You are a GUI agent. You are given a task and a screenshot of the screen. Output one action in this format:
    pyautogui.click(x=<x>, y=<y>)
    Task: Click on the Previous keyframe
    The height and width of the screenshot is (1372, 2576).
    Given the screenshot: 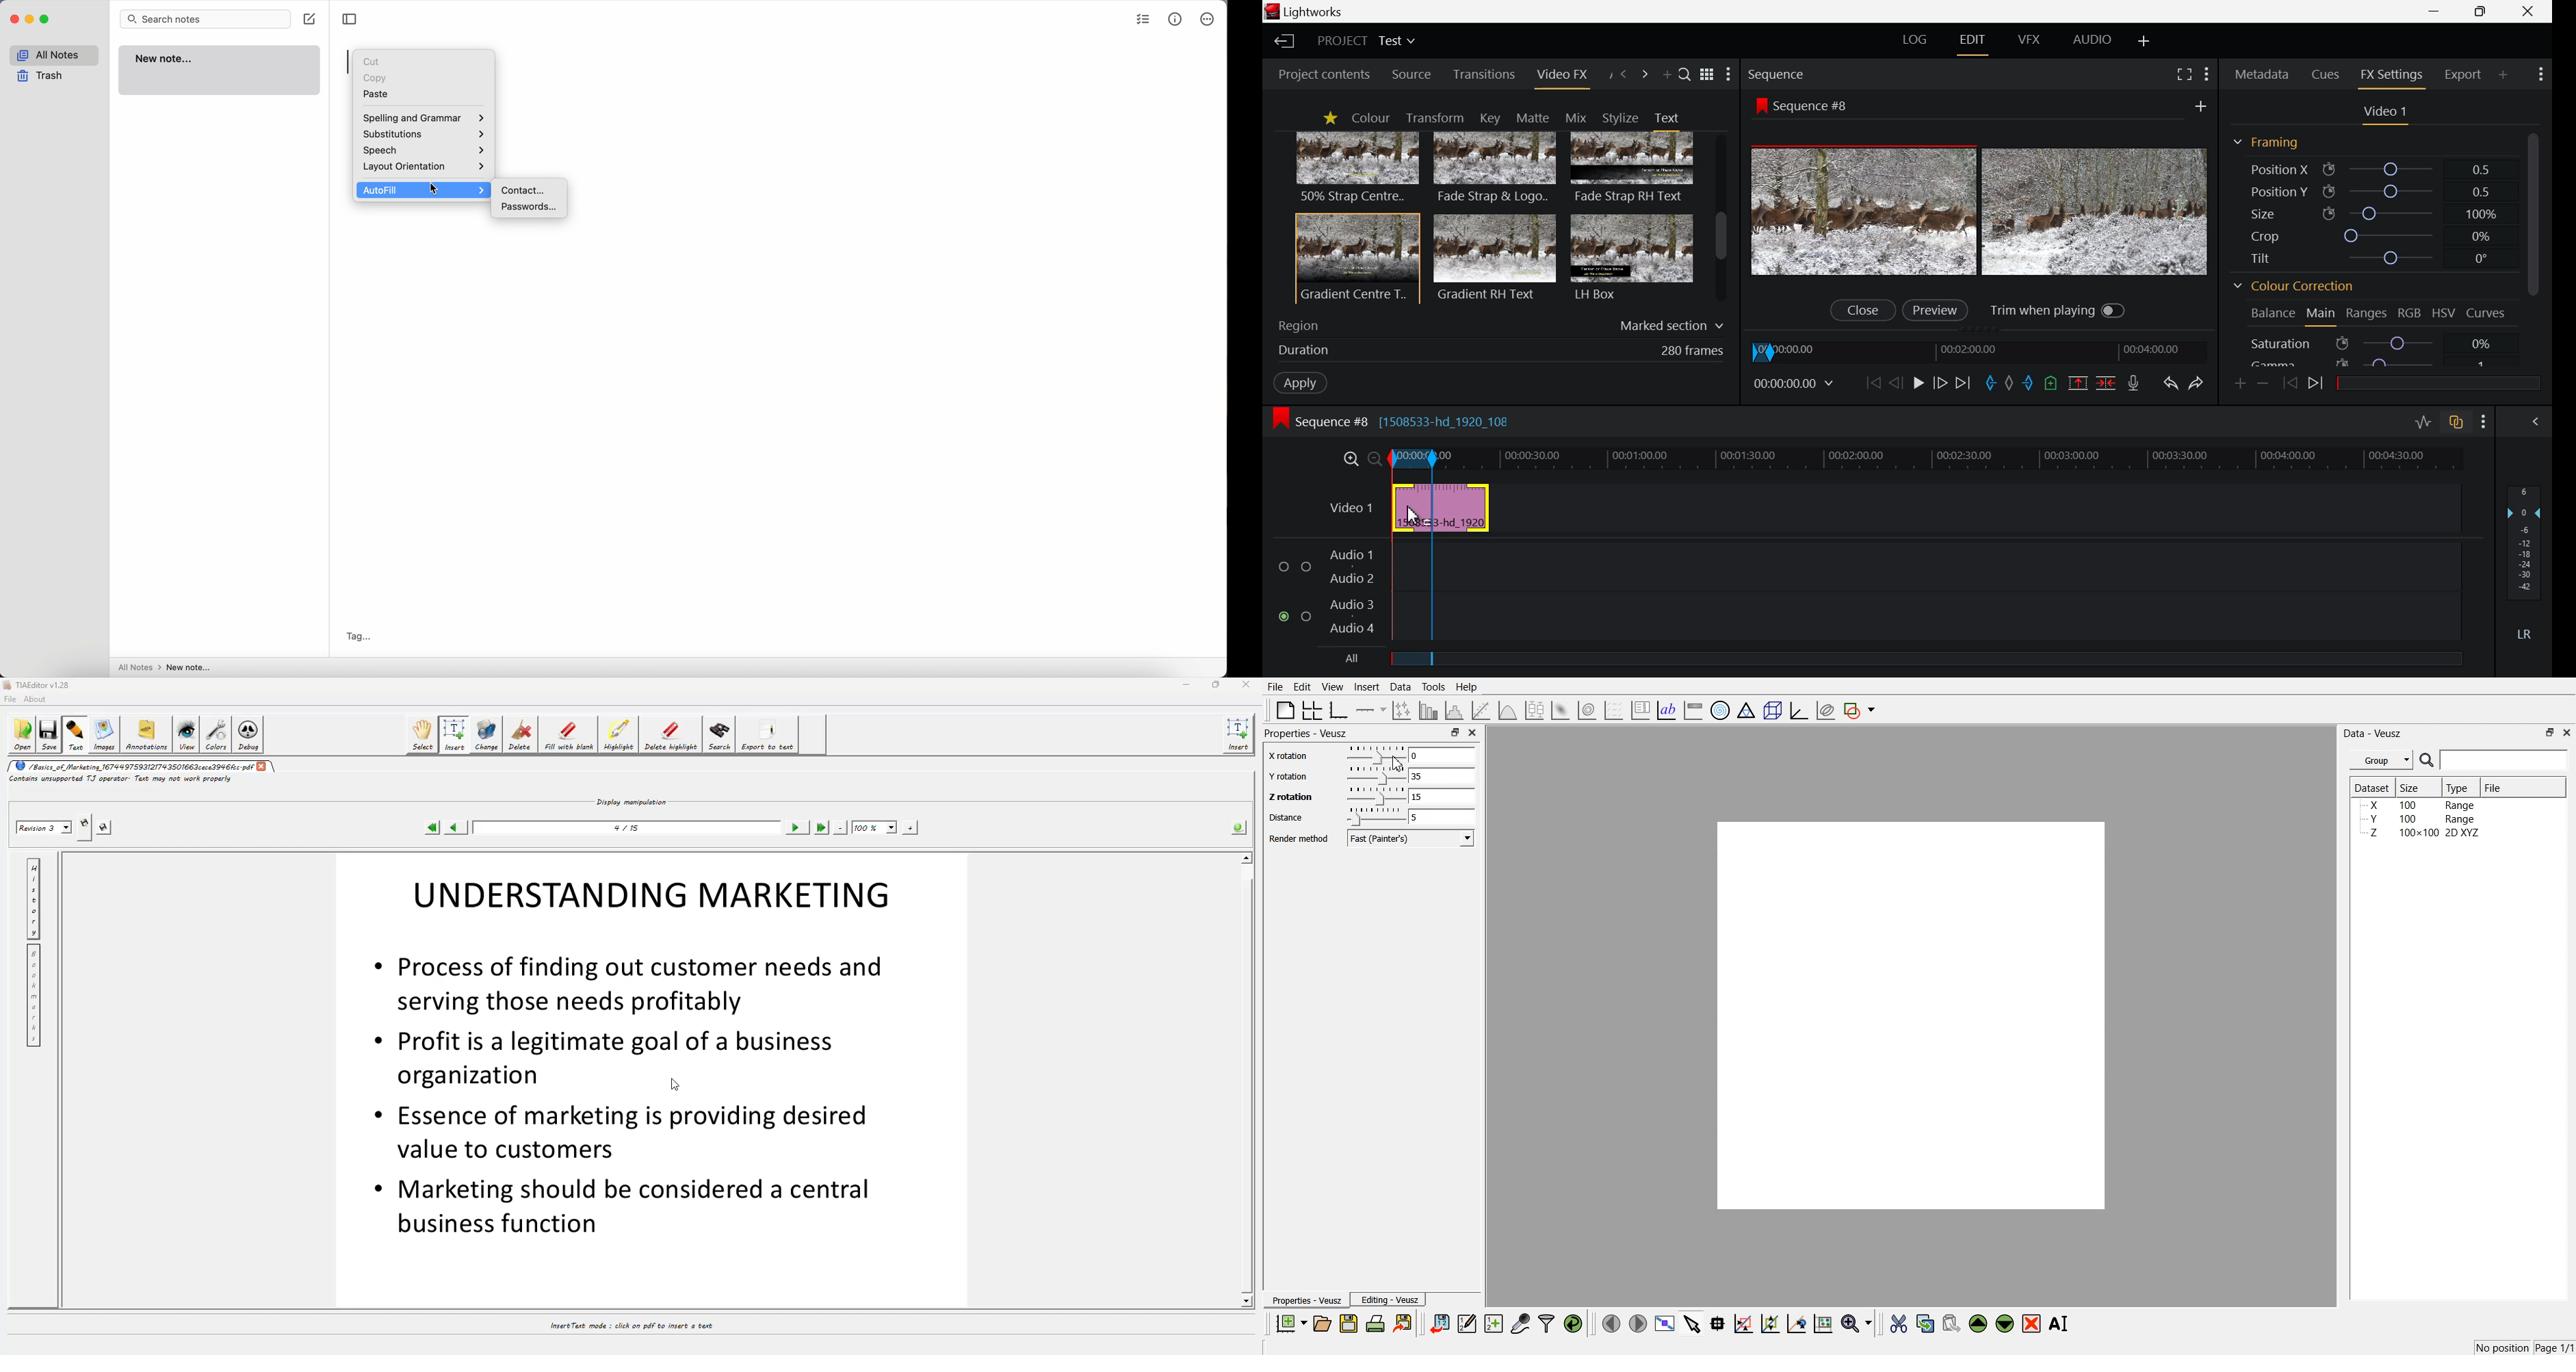 What is the action you would take?
    pyautogui.click(x=2290, y=383)
    